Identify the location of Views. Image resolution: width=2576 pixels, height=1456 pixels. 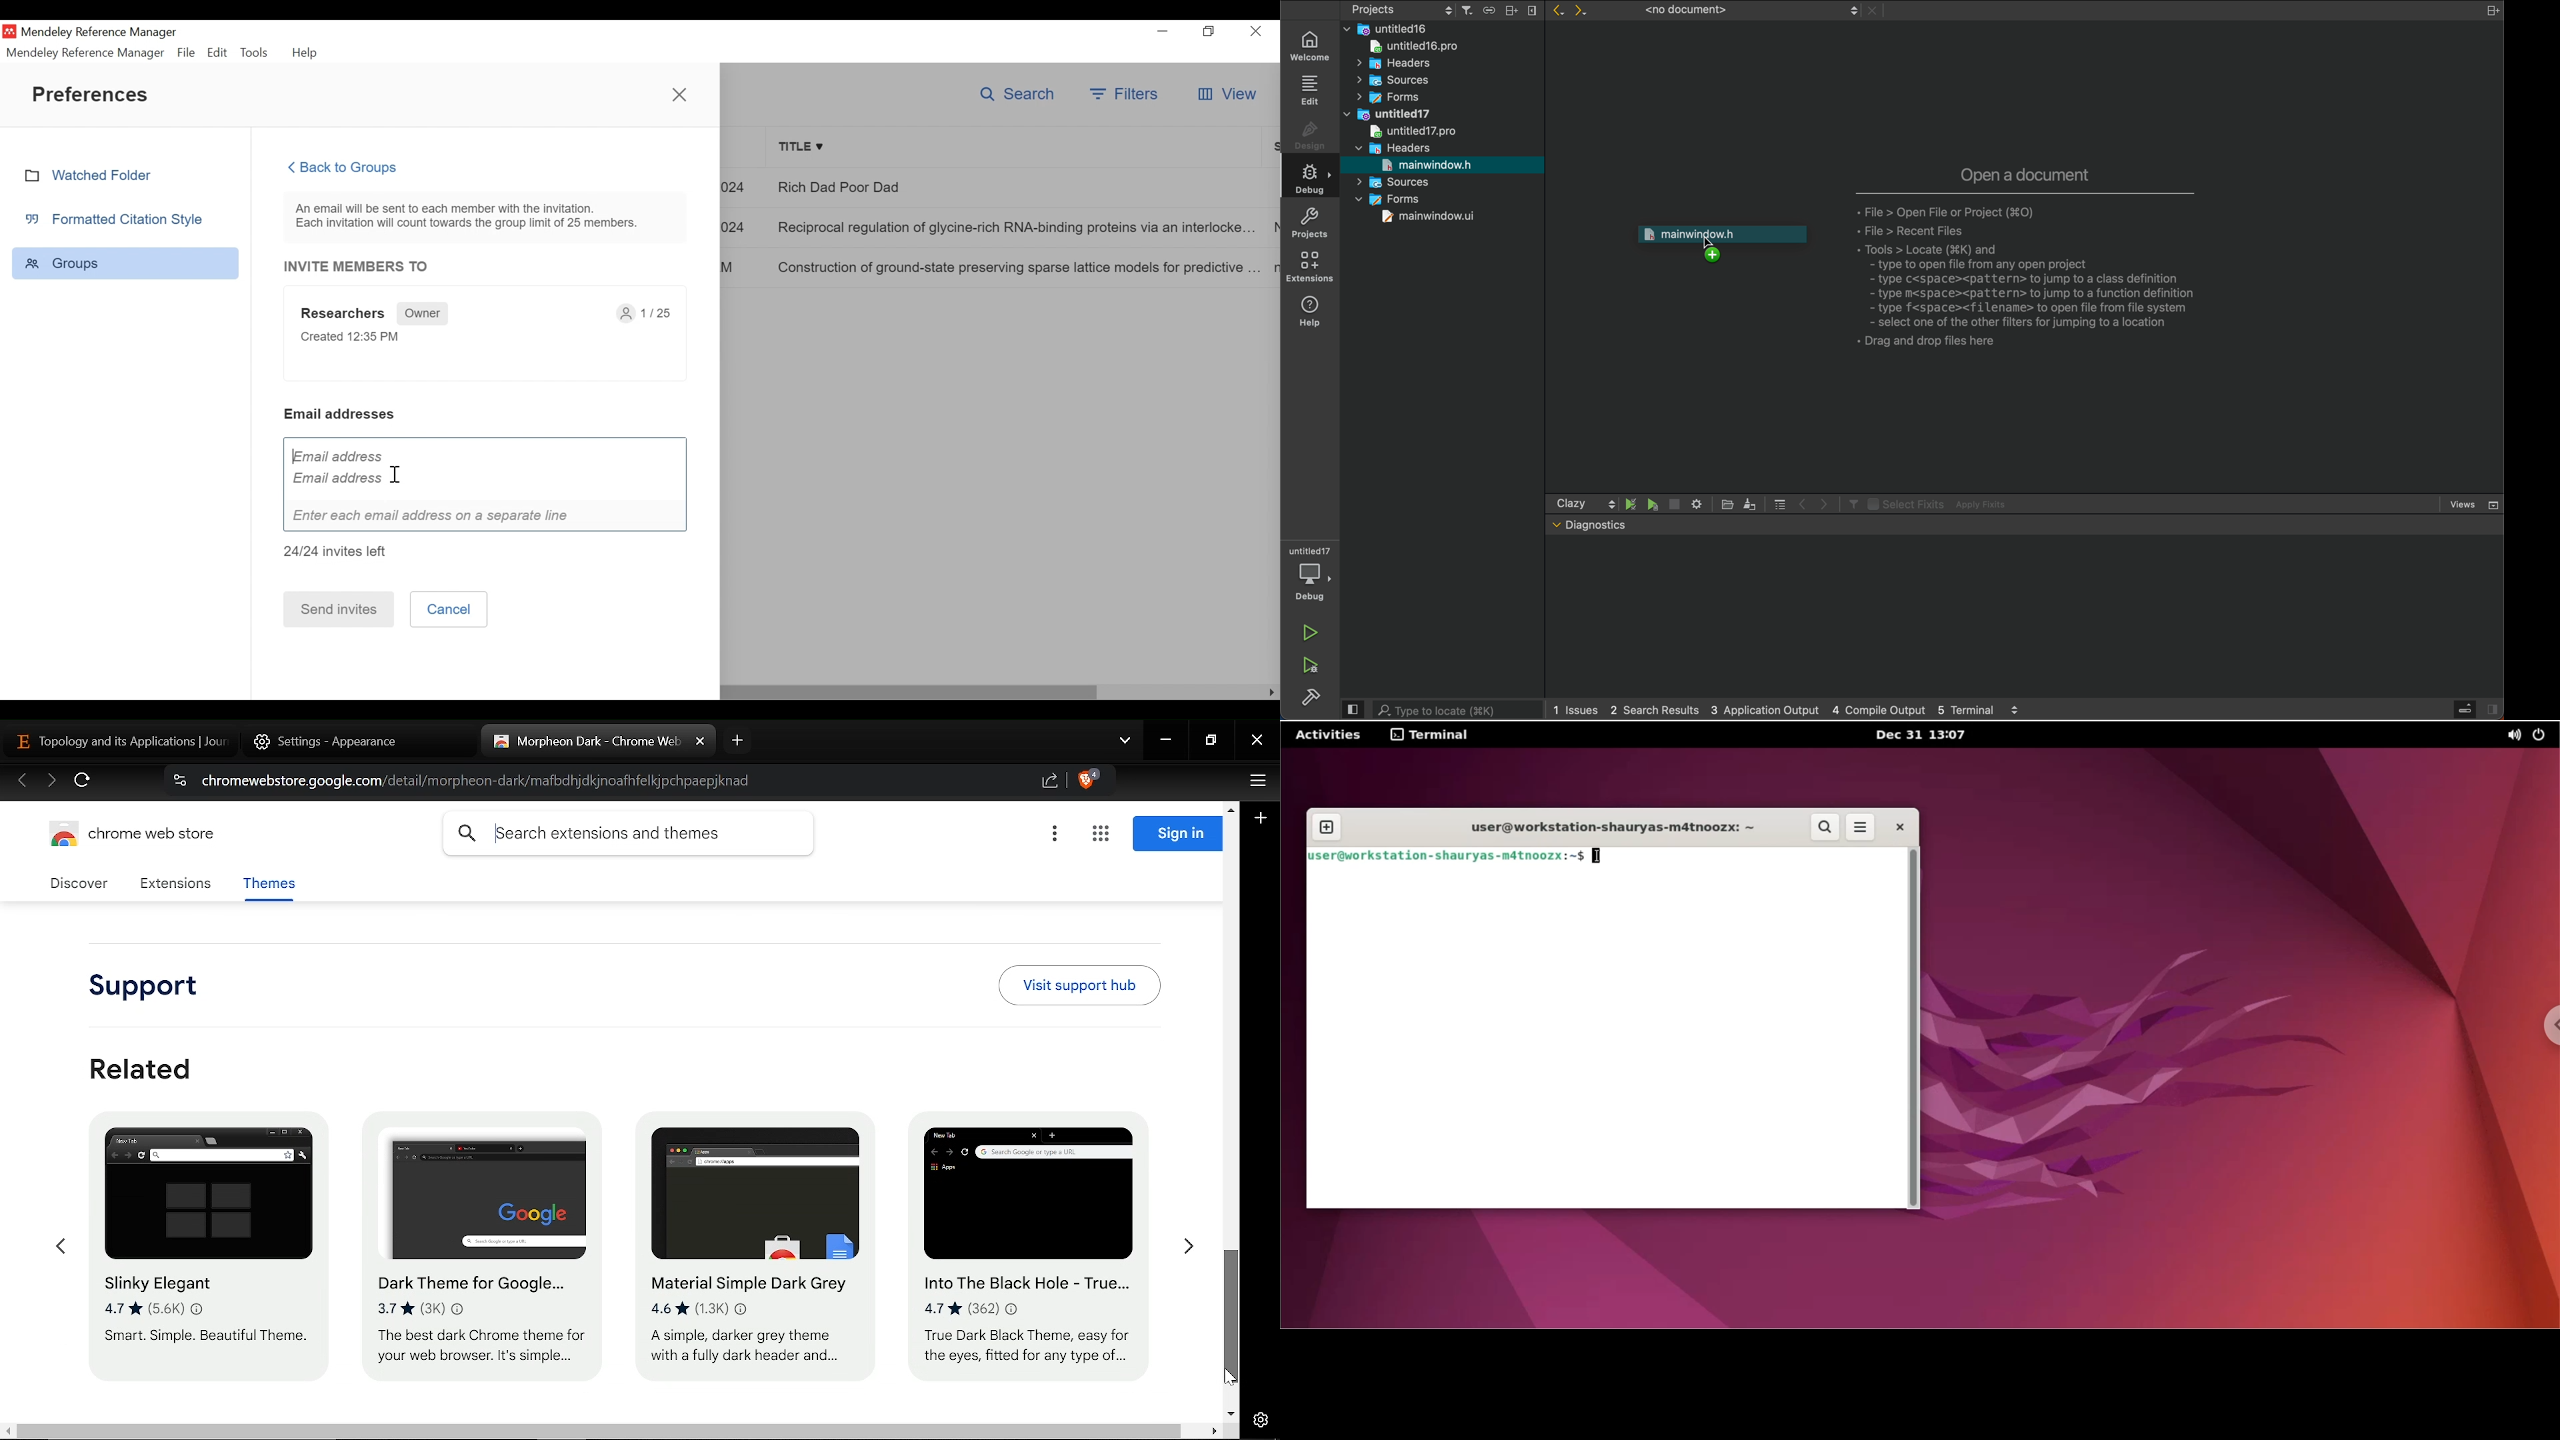
(2475, 503).